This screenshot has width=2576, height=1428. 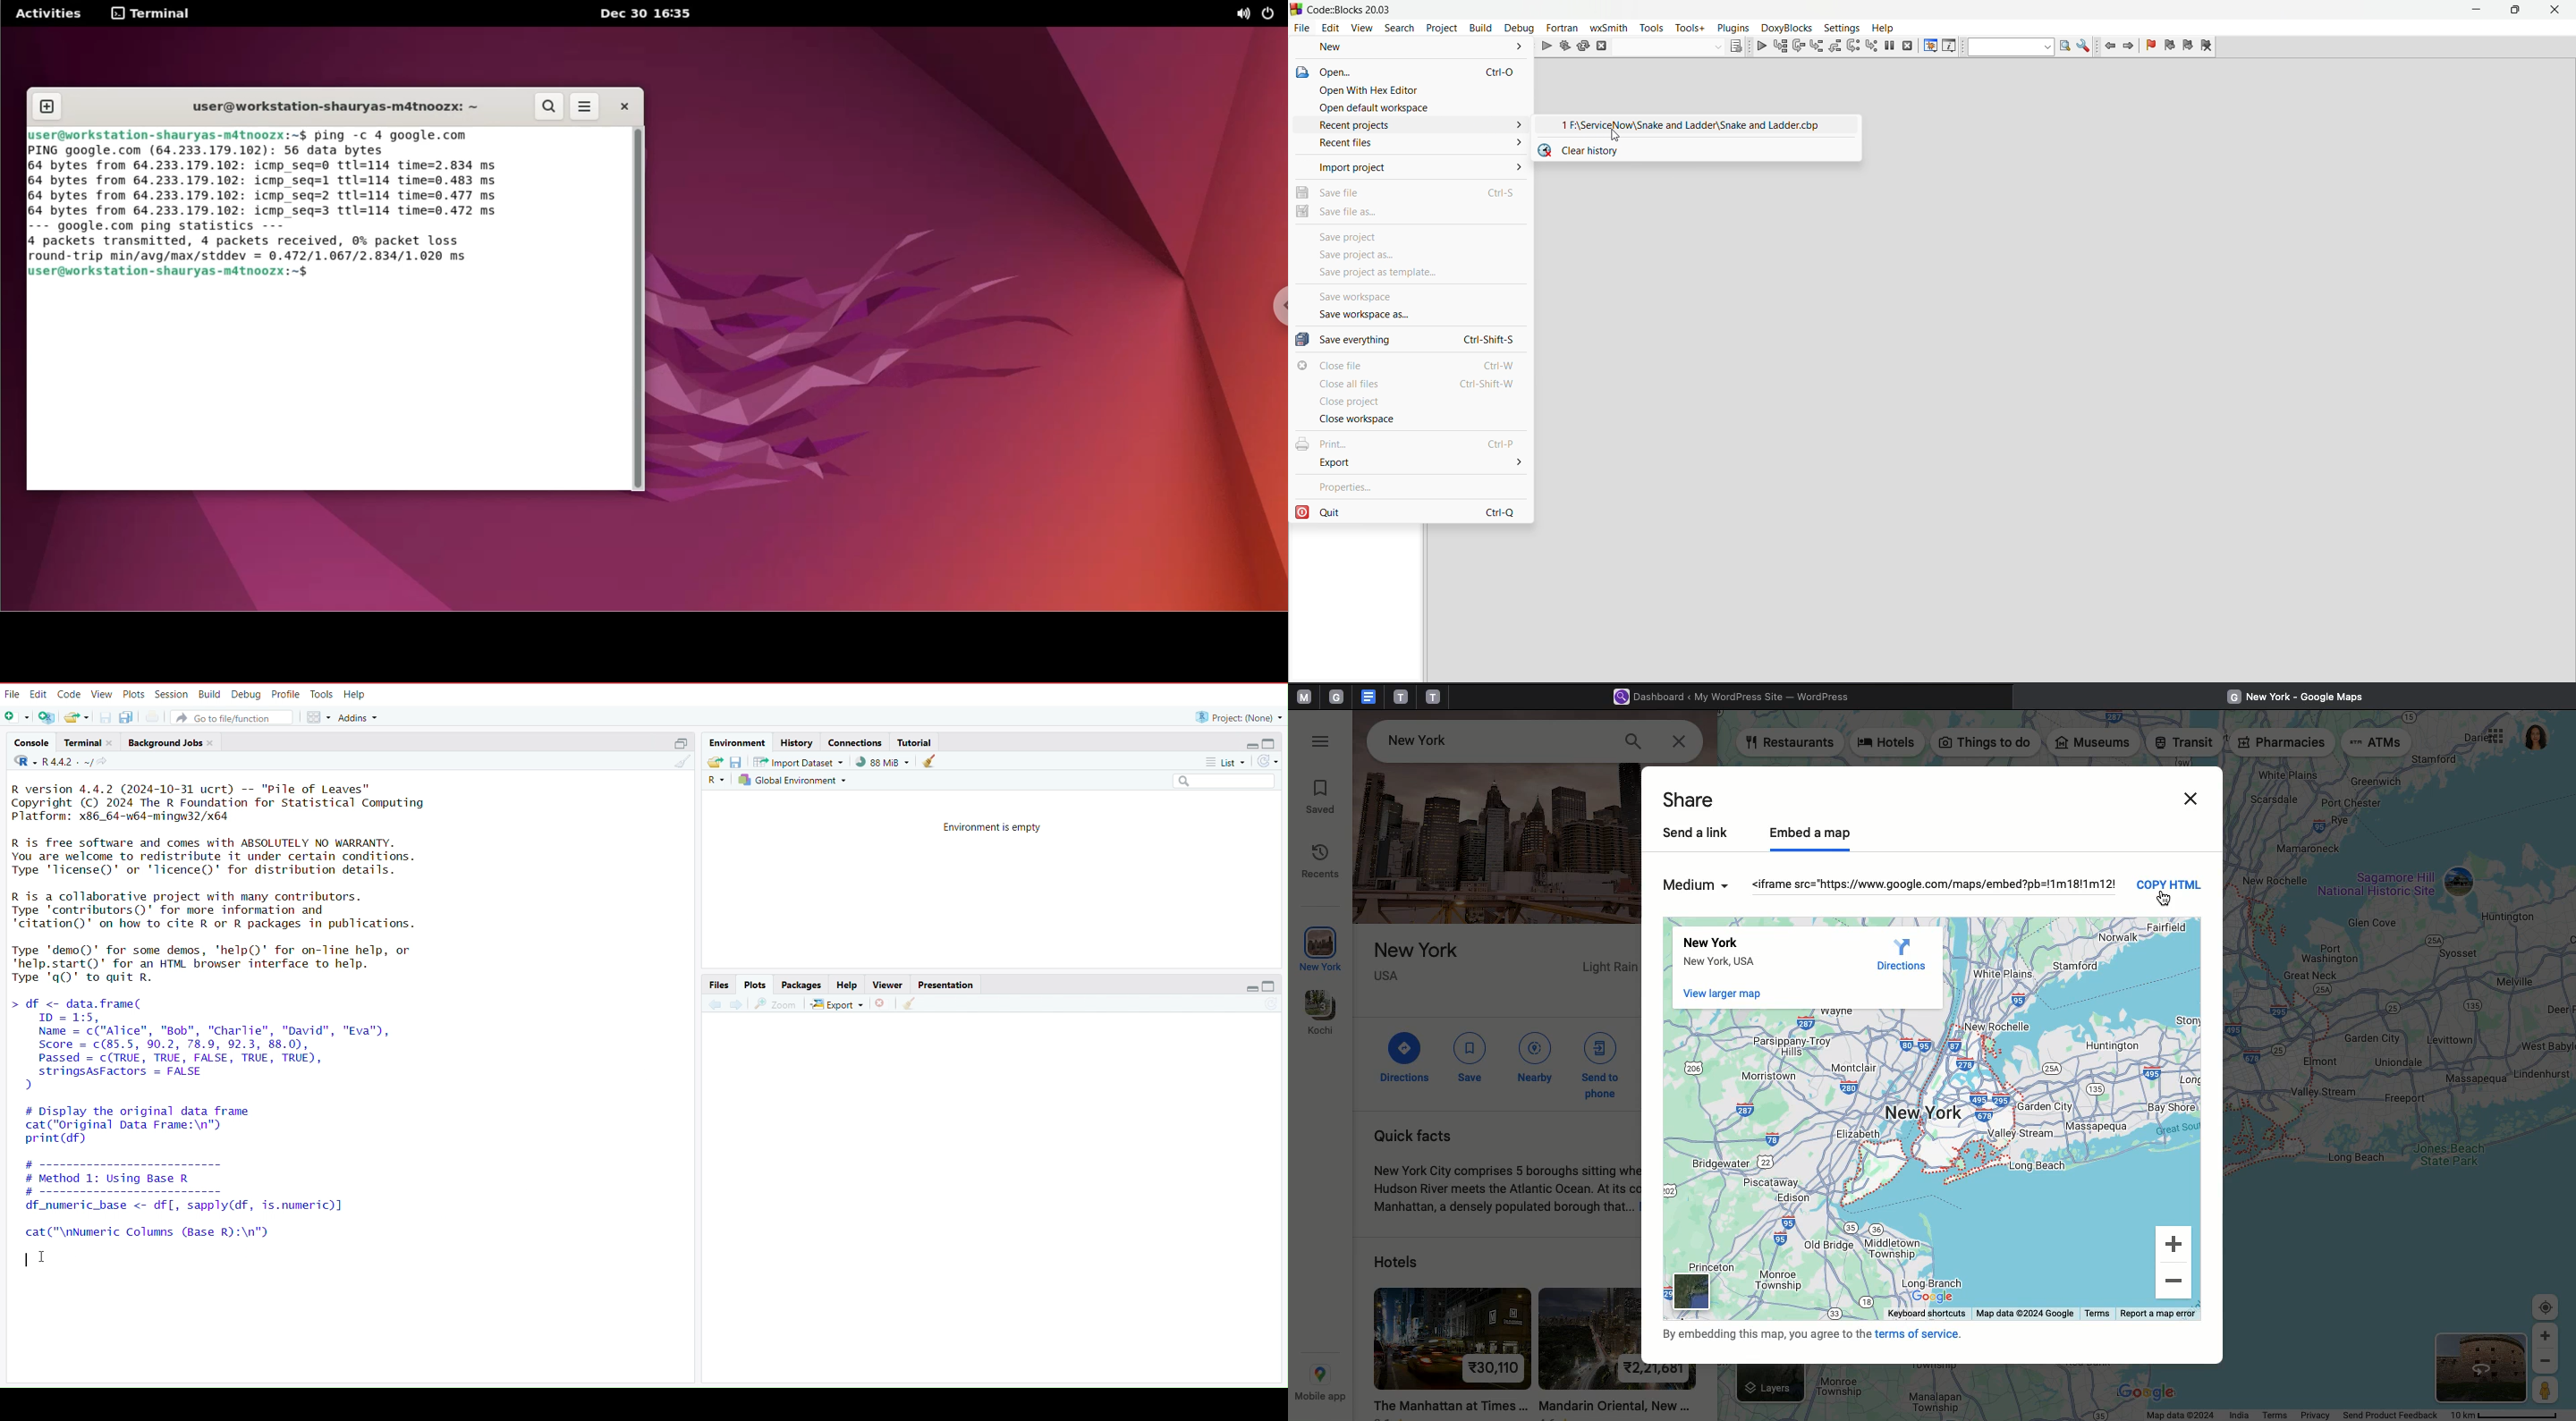 What do you see at coordinates (1701, 150) in the screenshot?
I see `clear history` at bounding box center [1701, 150].